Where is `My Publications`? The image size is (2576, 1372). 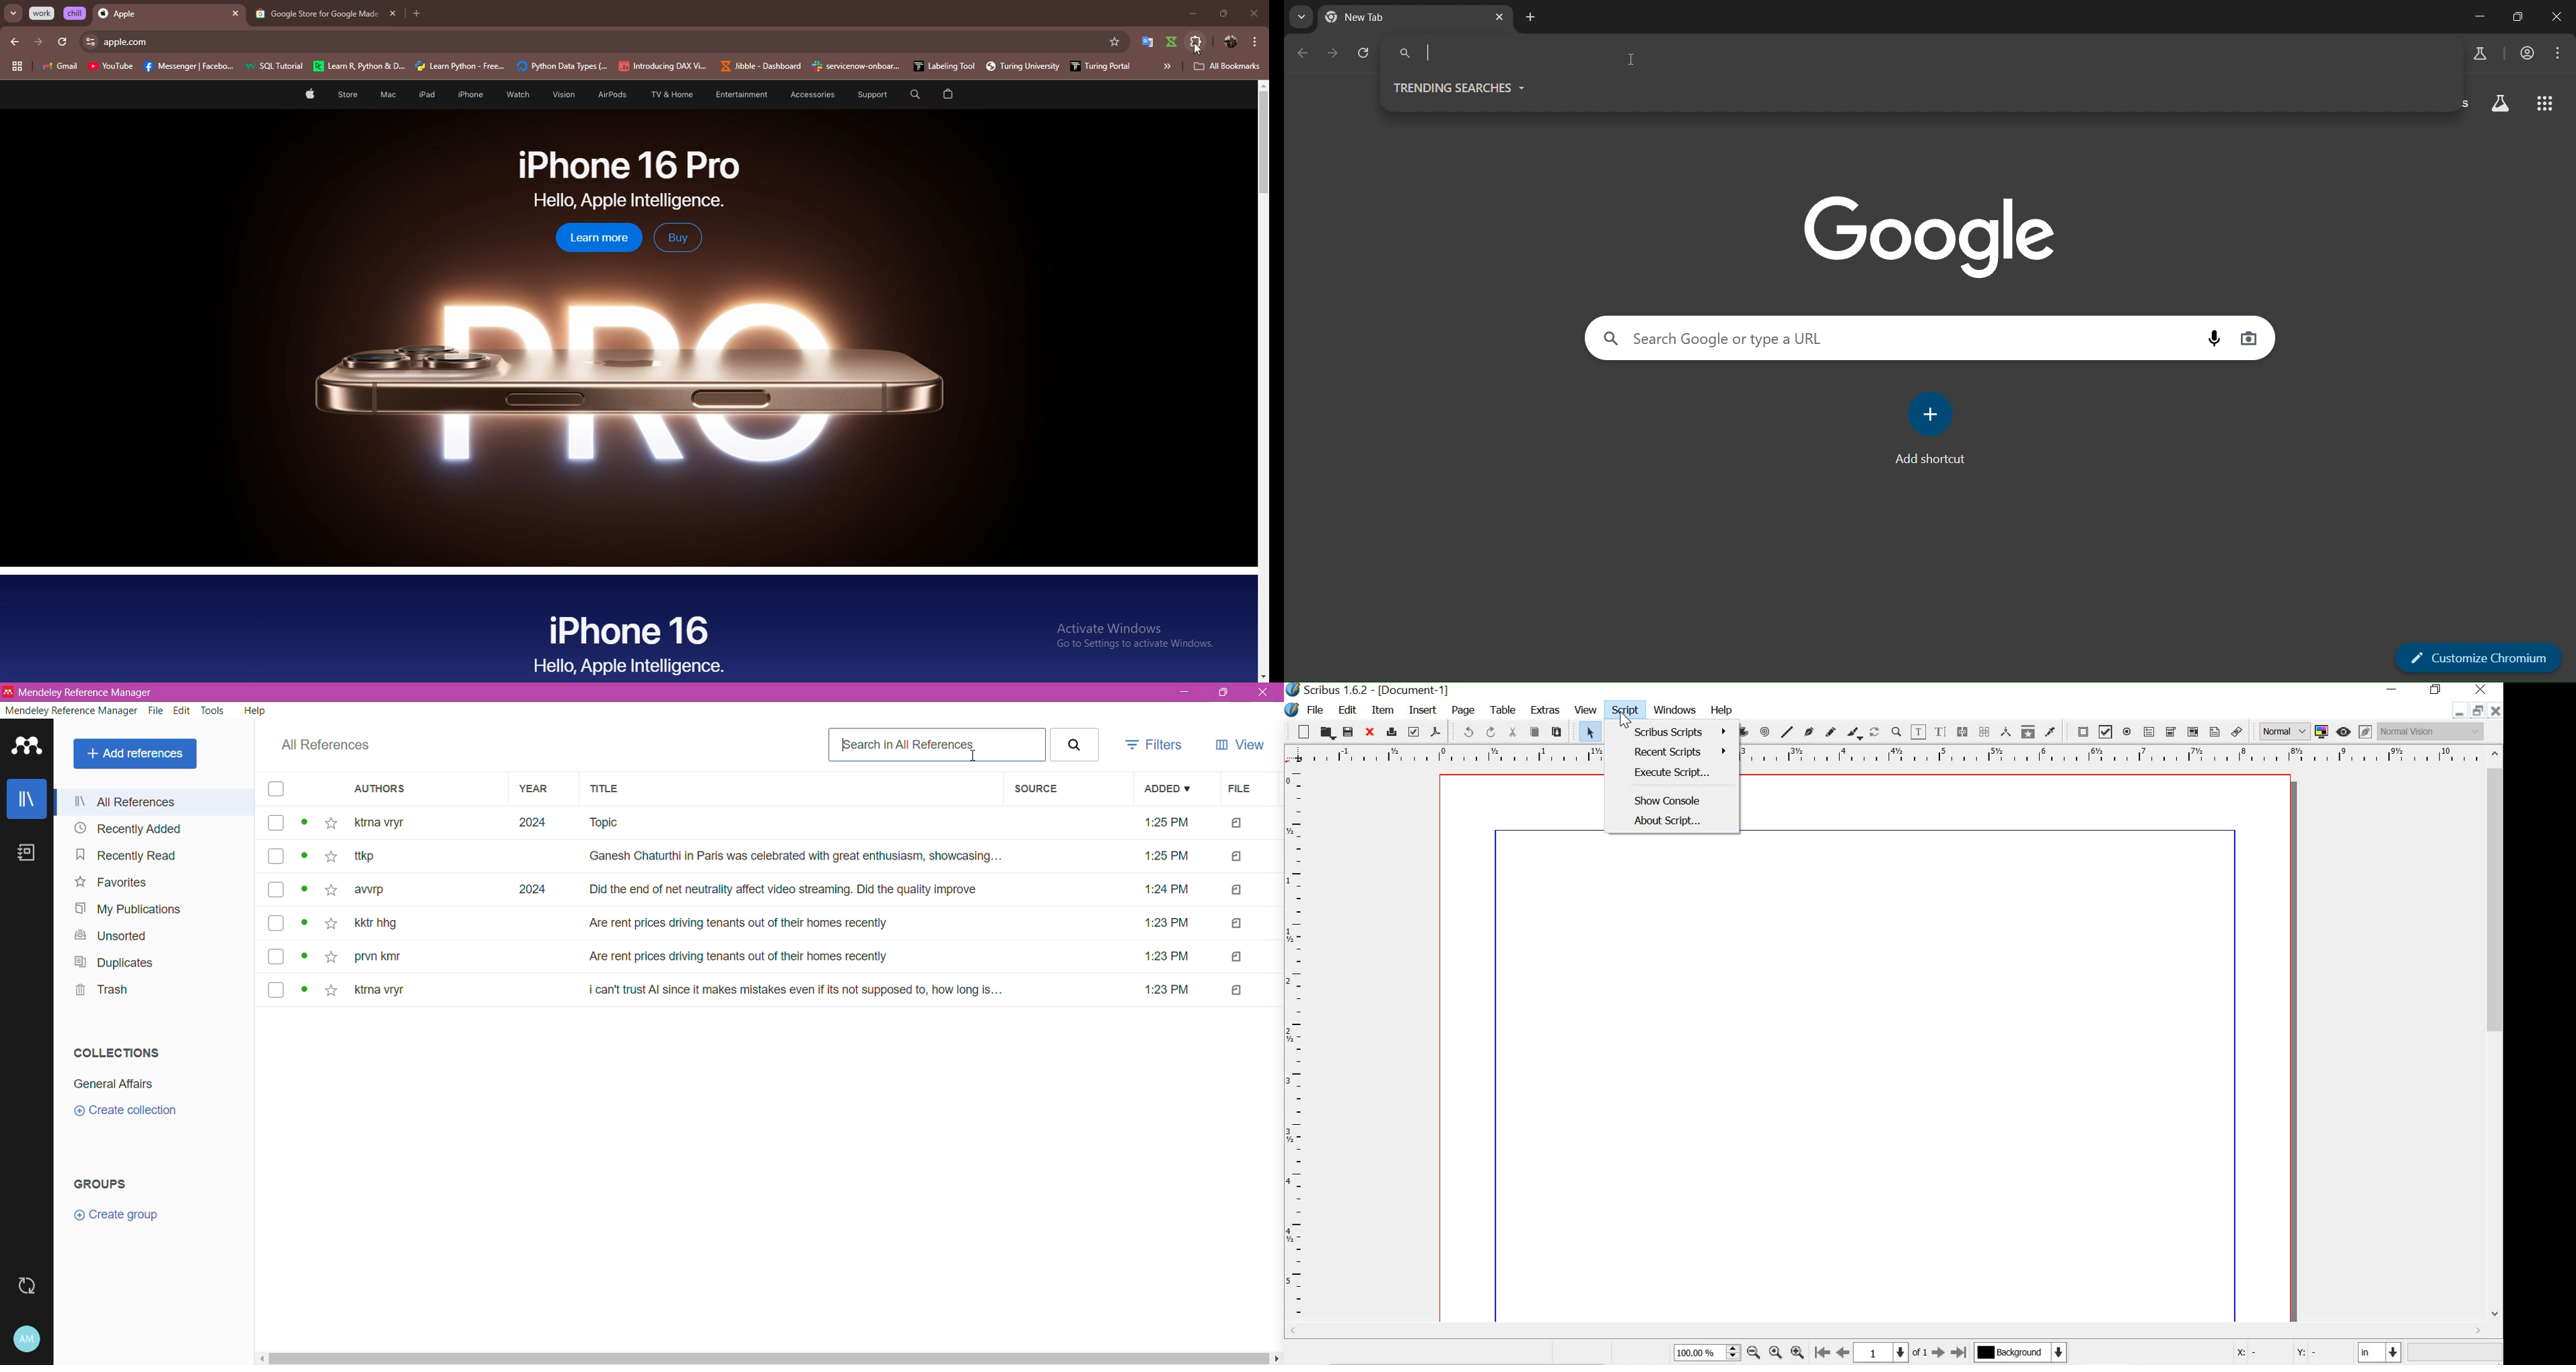
My Publications is located at coordinates (126, 909).